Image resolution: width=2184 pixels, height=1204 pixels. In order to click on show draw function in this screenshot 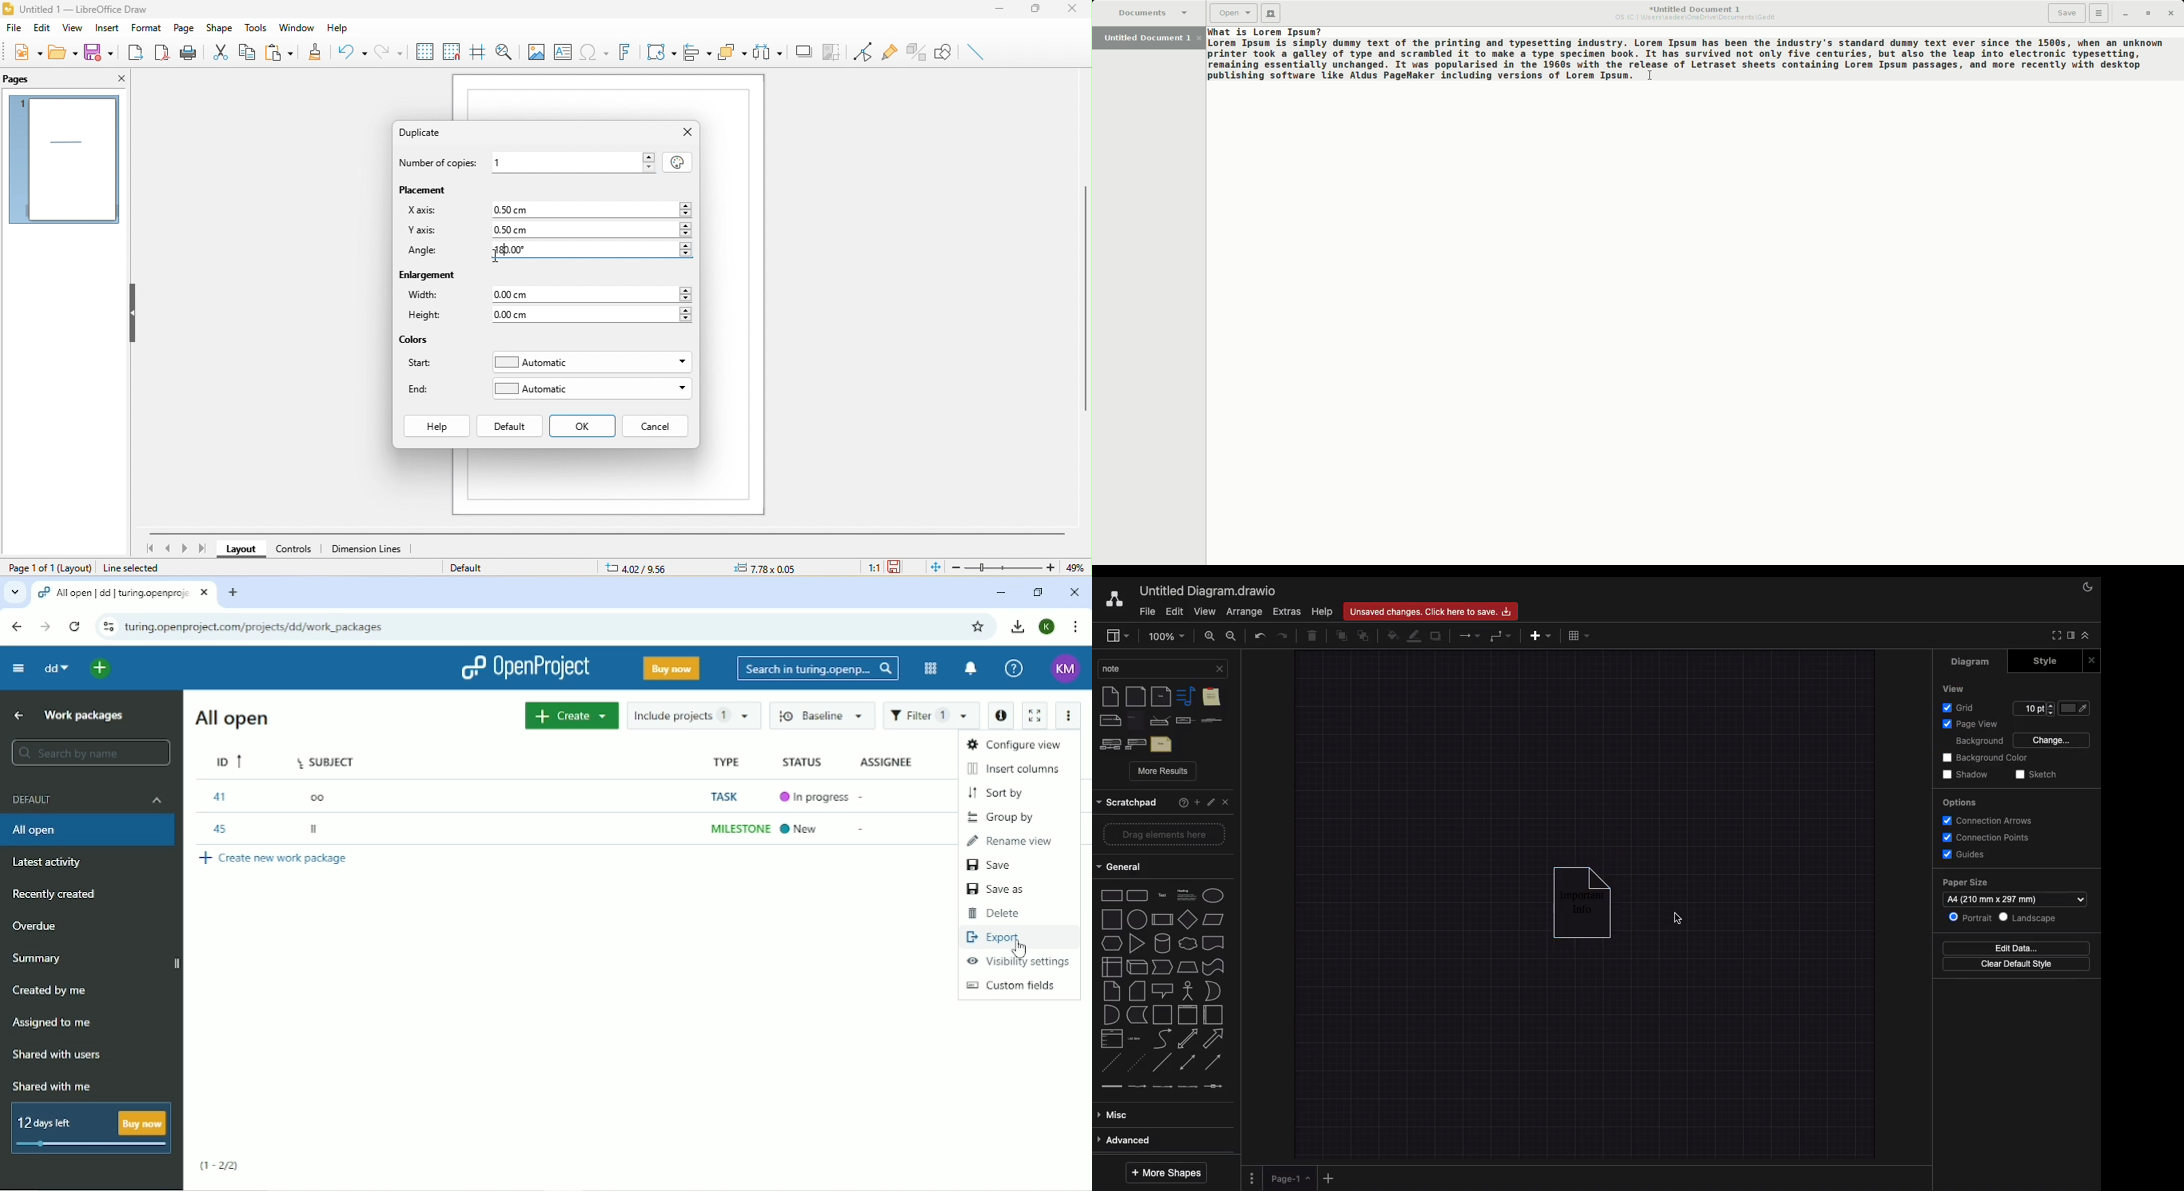, I will do `click(944, 53)`.